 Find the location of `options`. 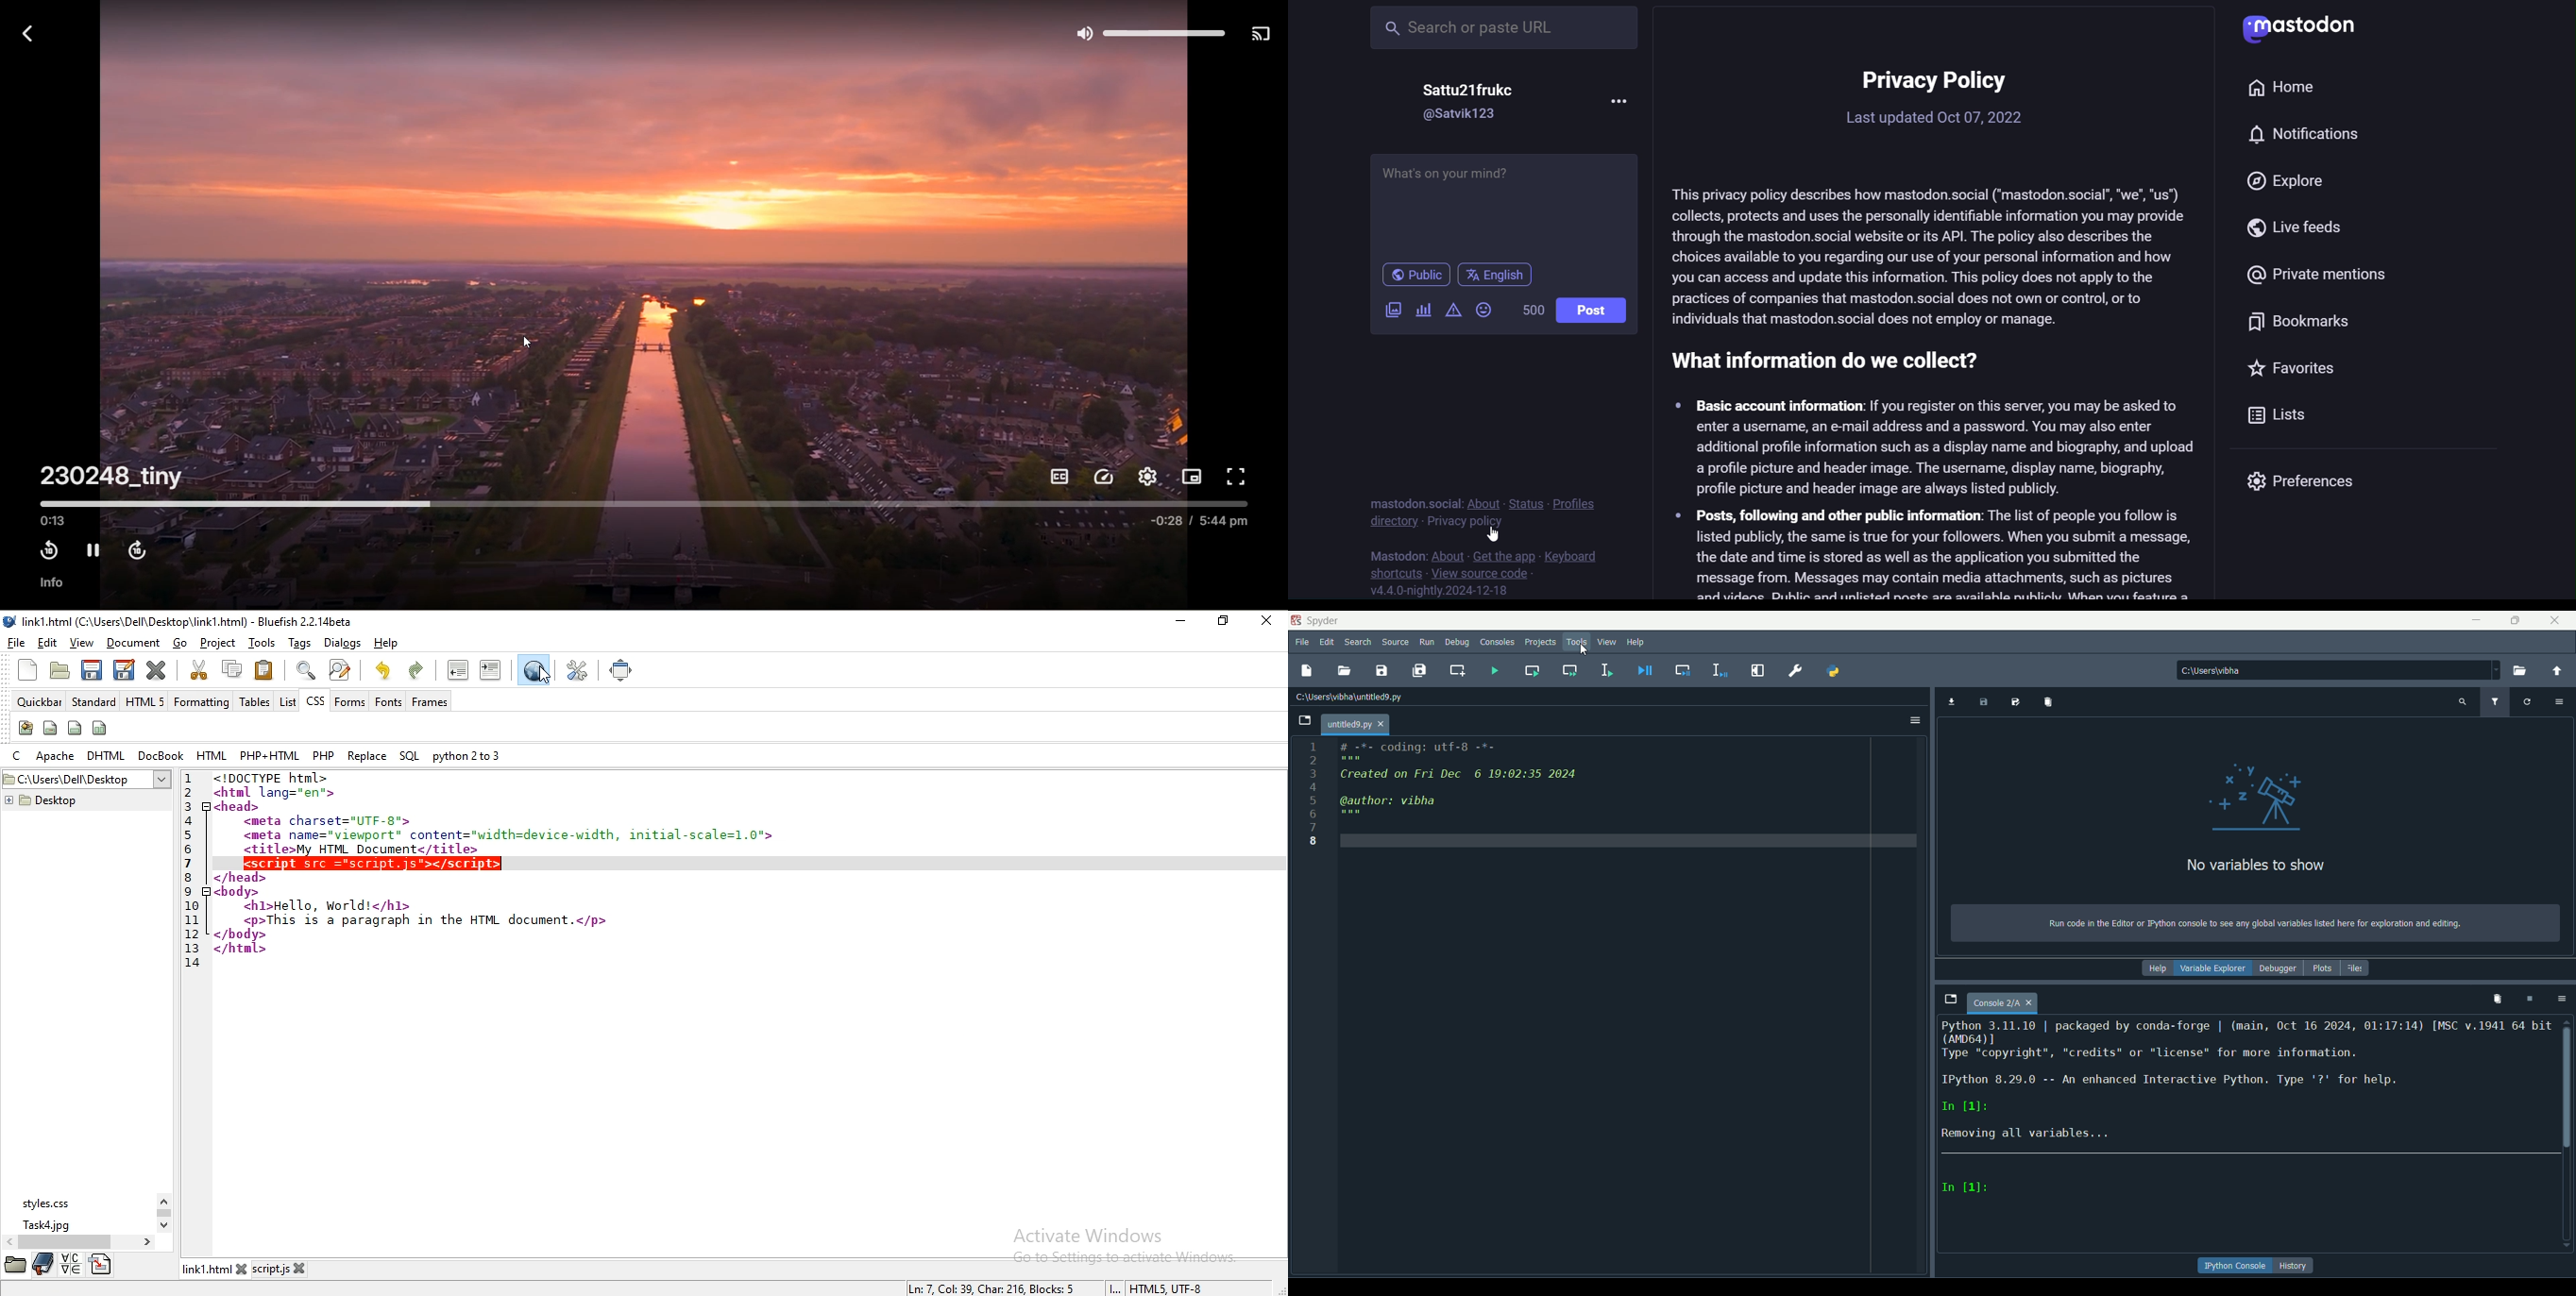

options is located at coordinates (2559, 998).